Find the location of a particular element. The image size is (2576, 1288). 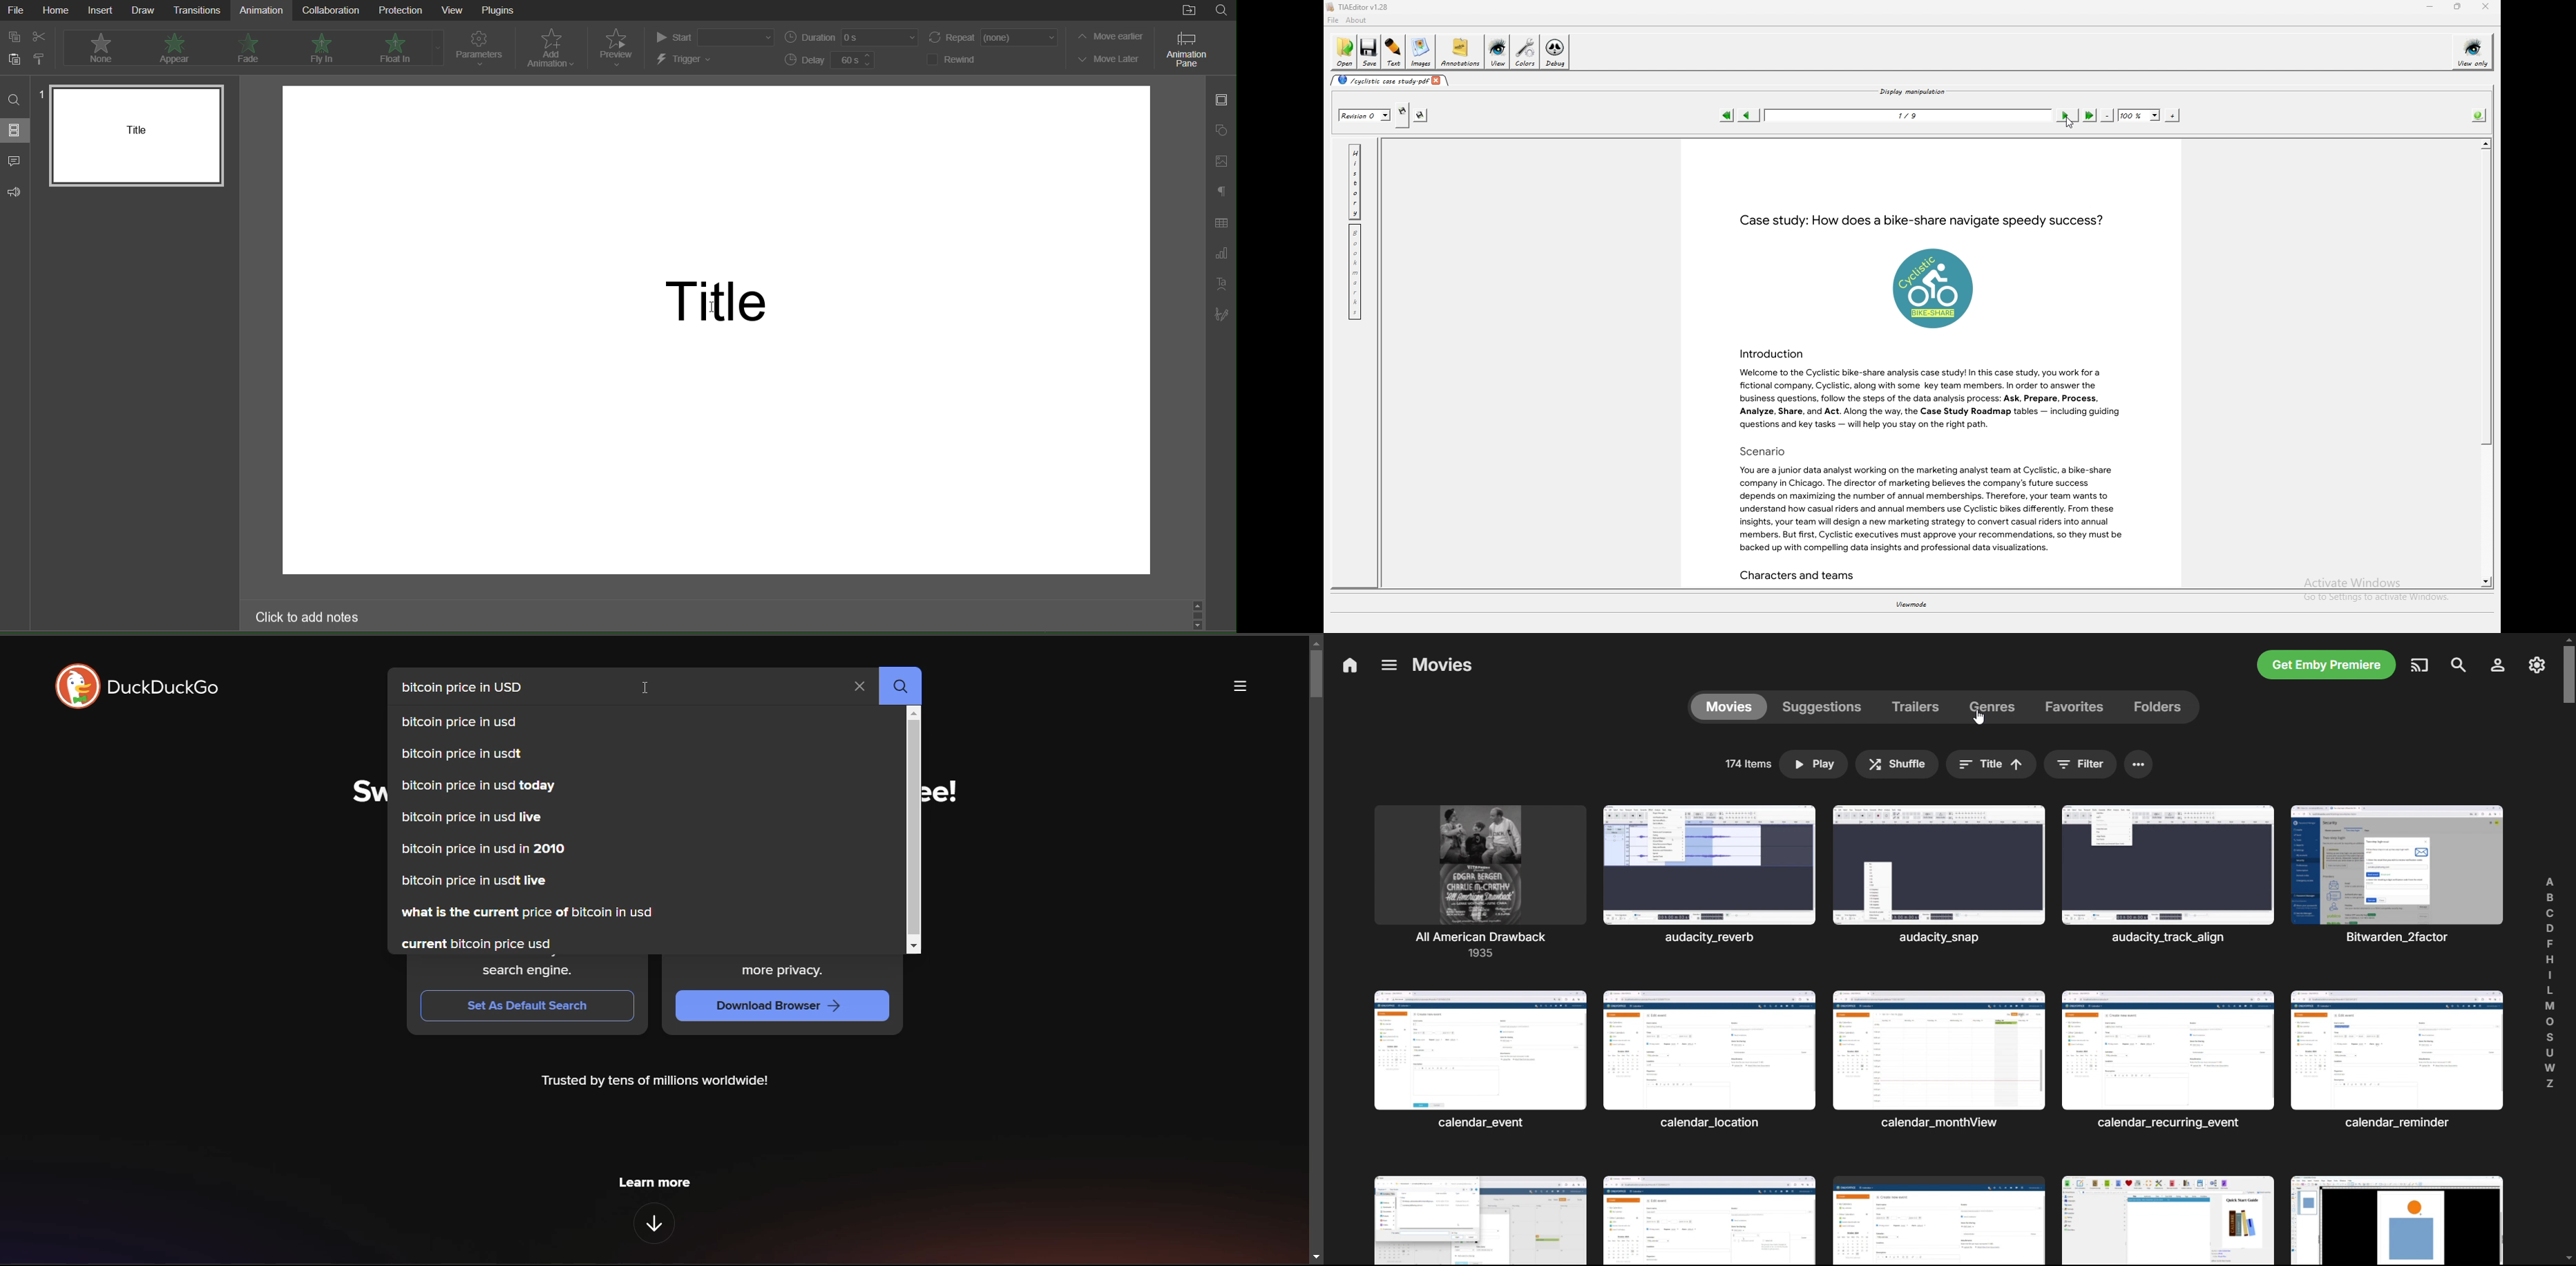

Start is located at coordinates (713, 37).